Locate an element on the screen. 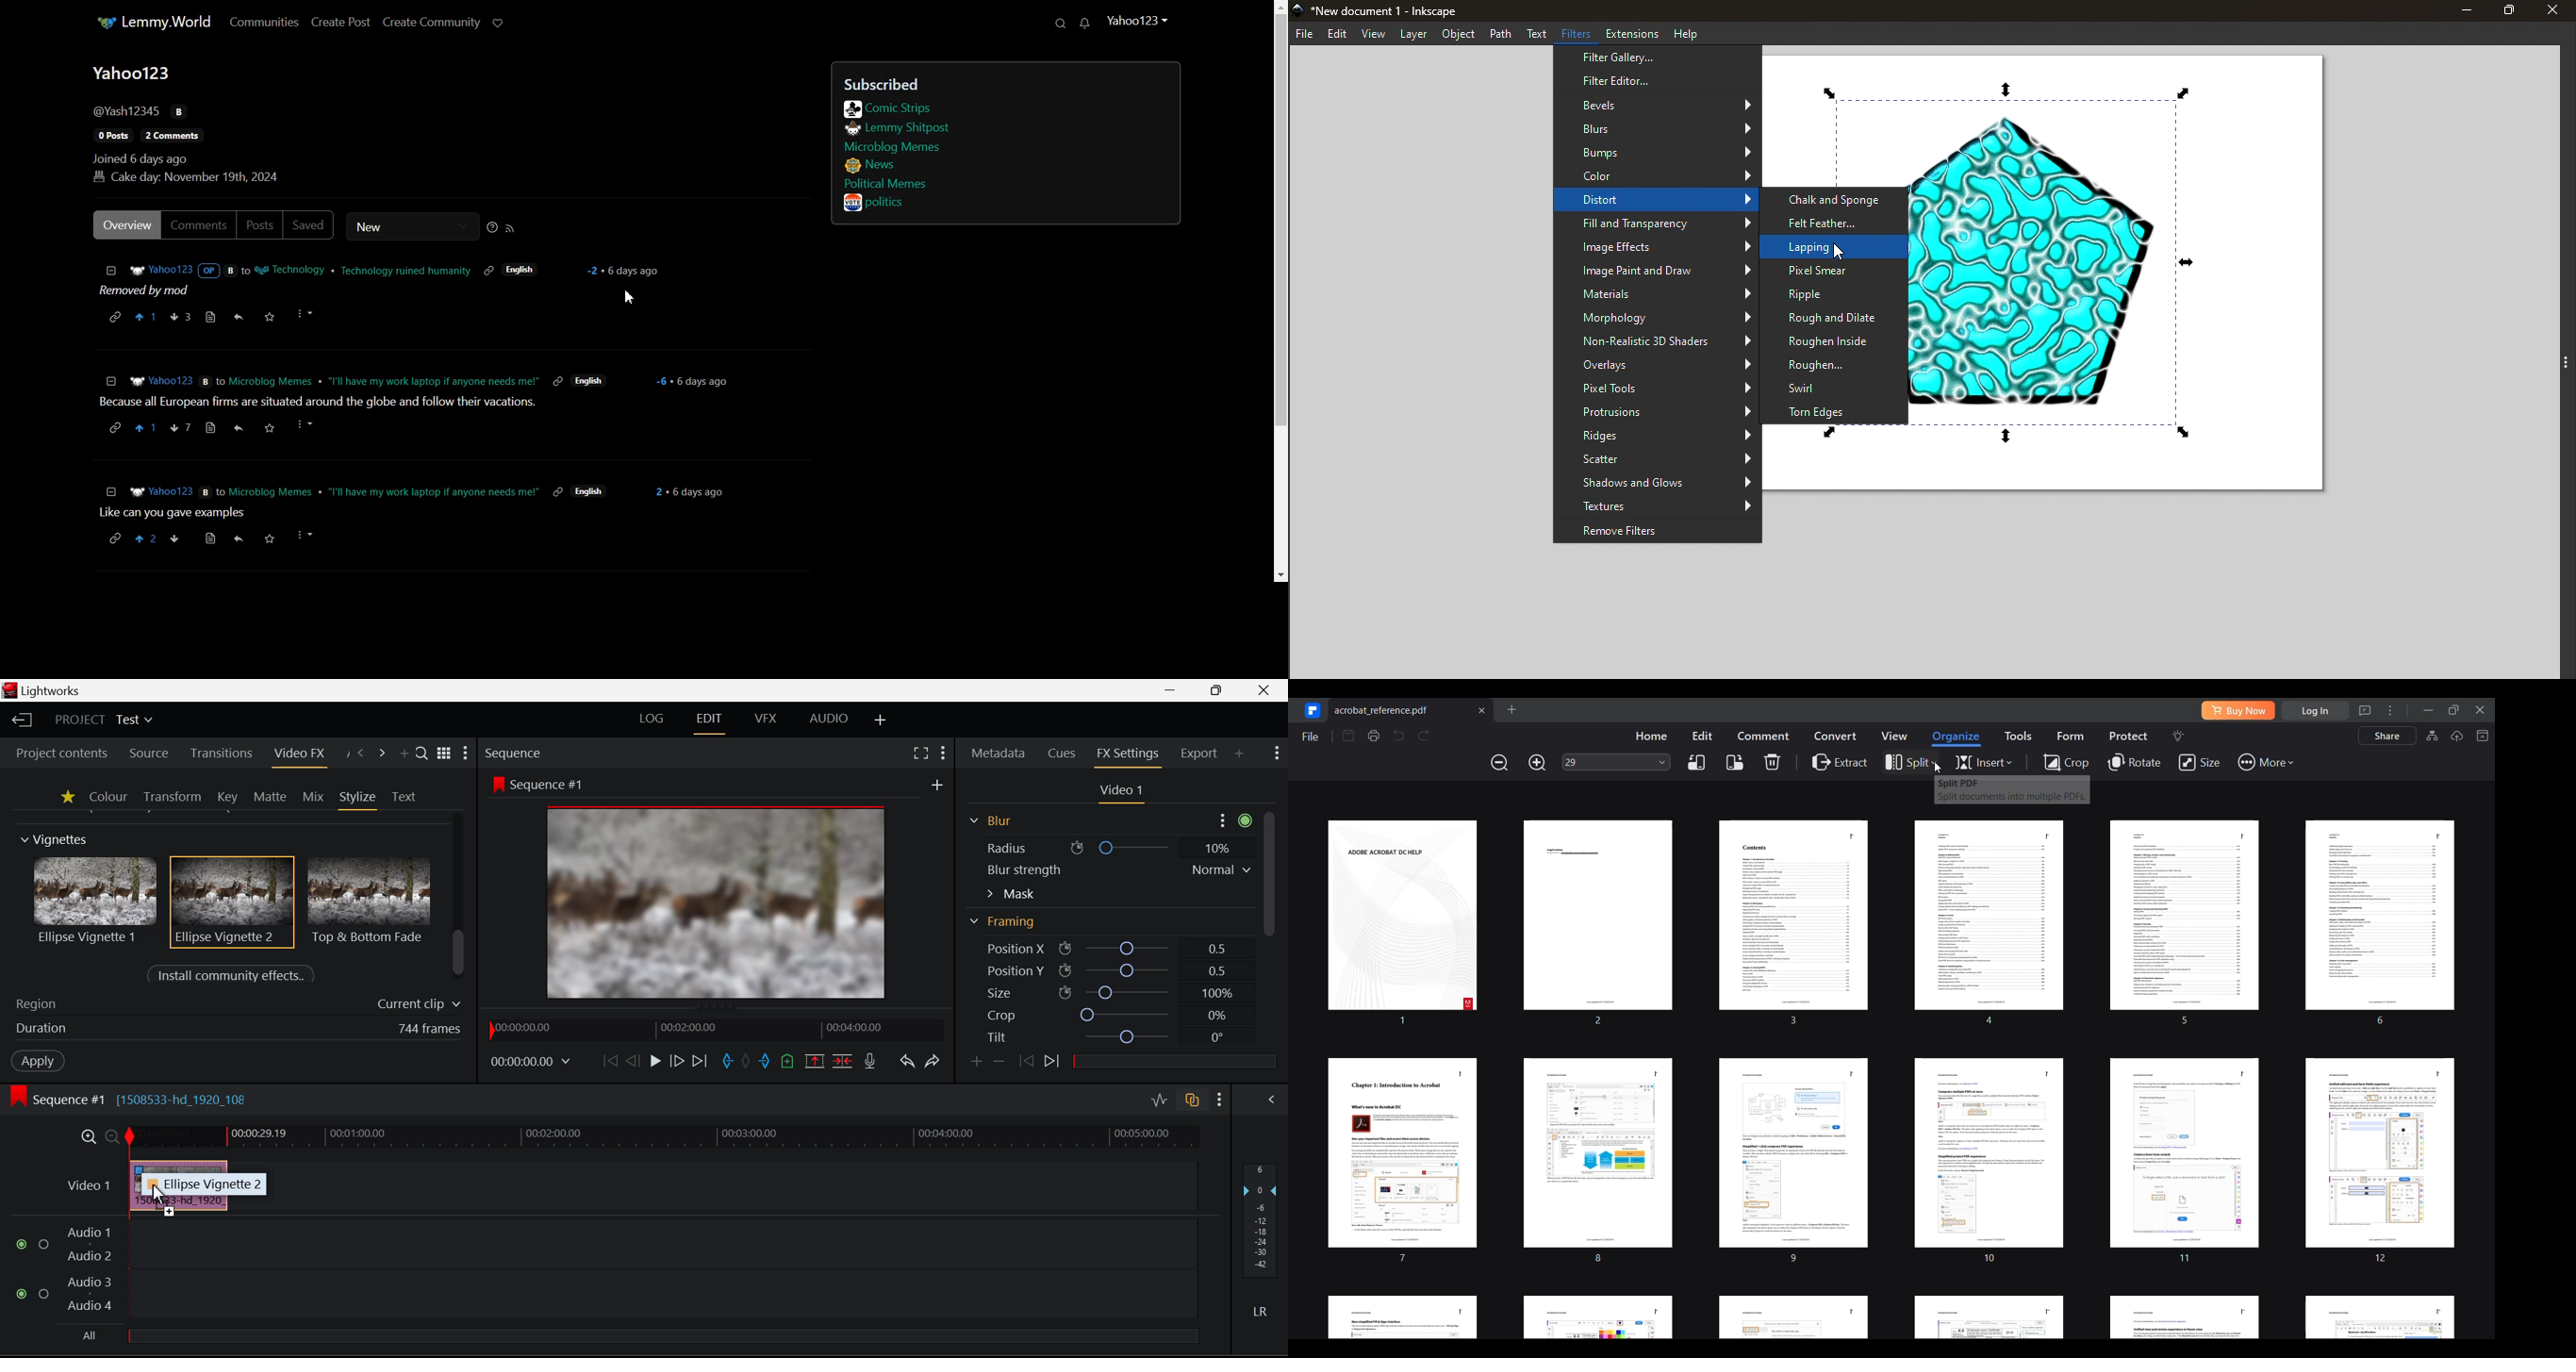 This screenshot has width=2576, height=1372. Timeline Zoom Out is located at coordinates (111, 1136).